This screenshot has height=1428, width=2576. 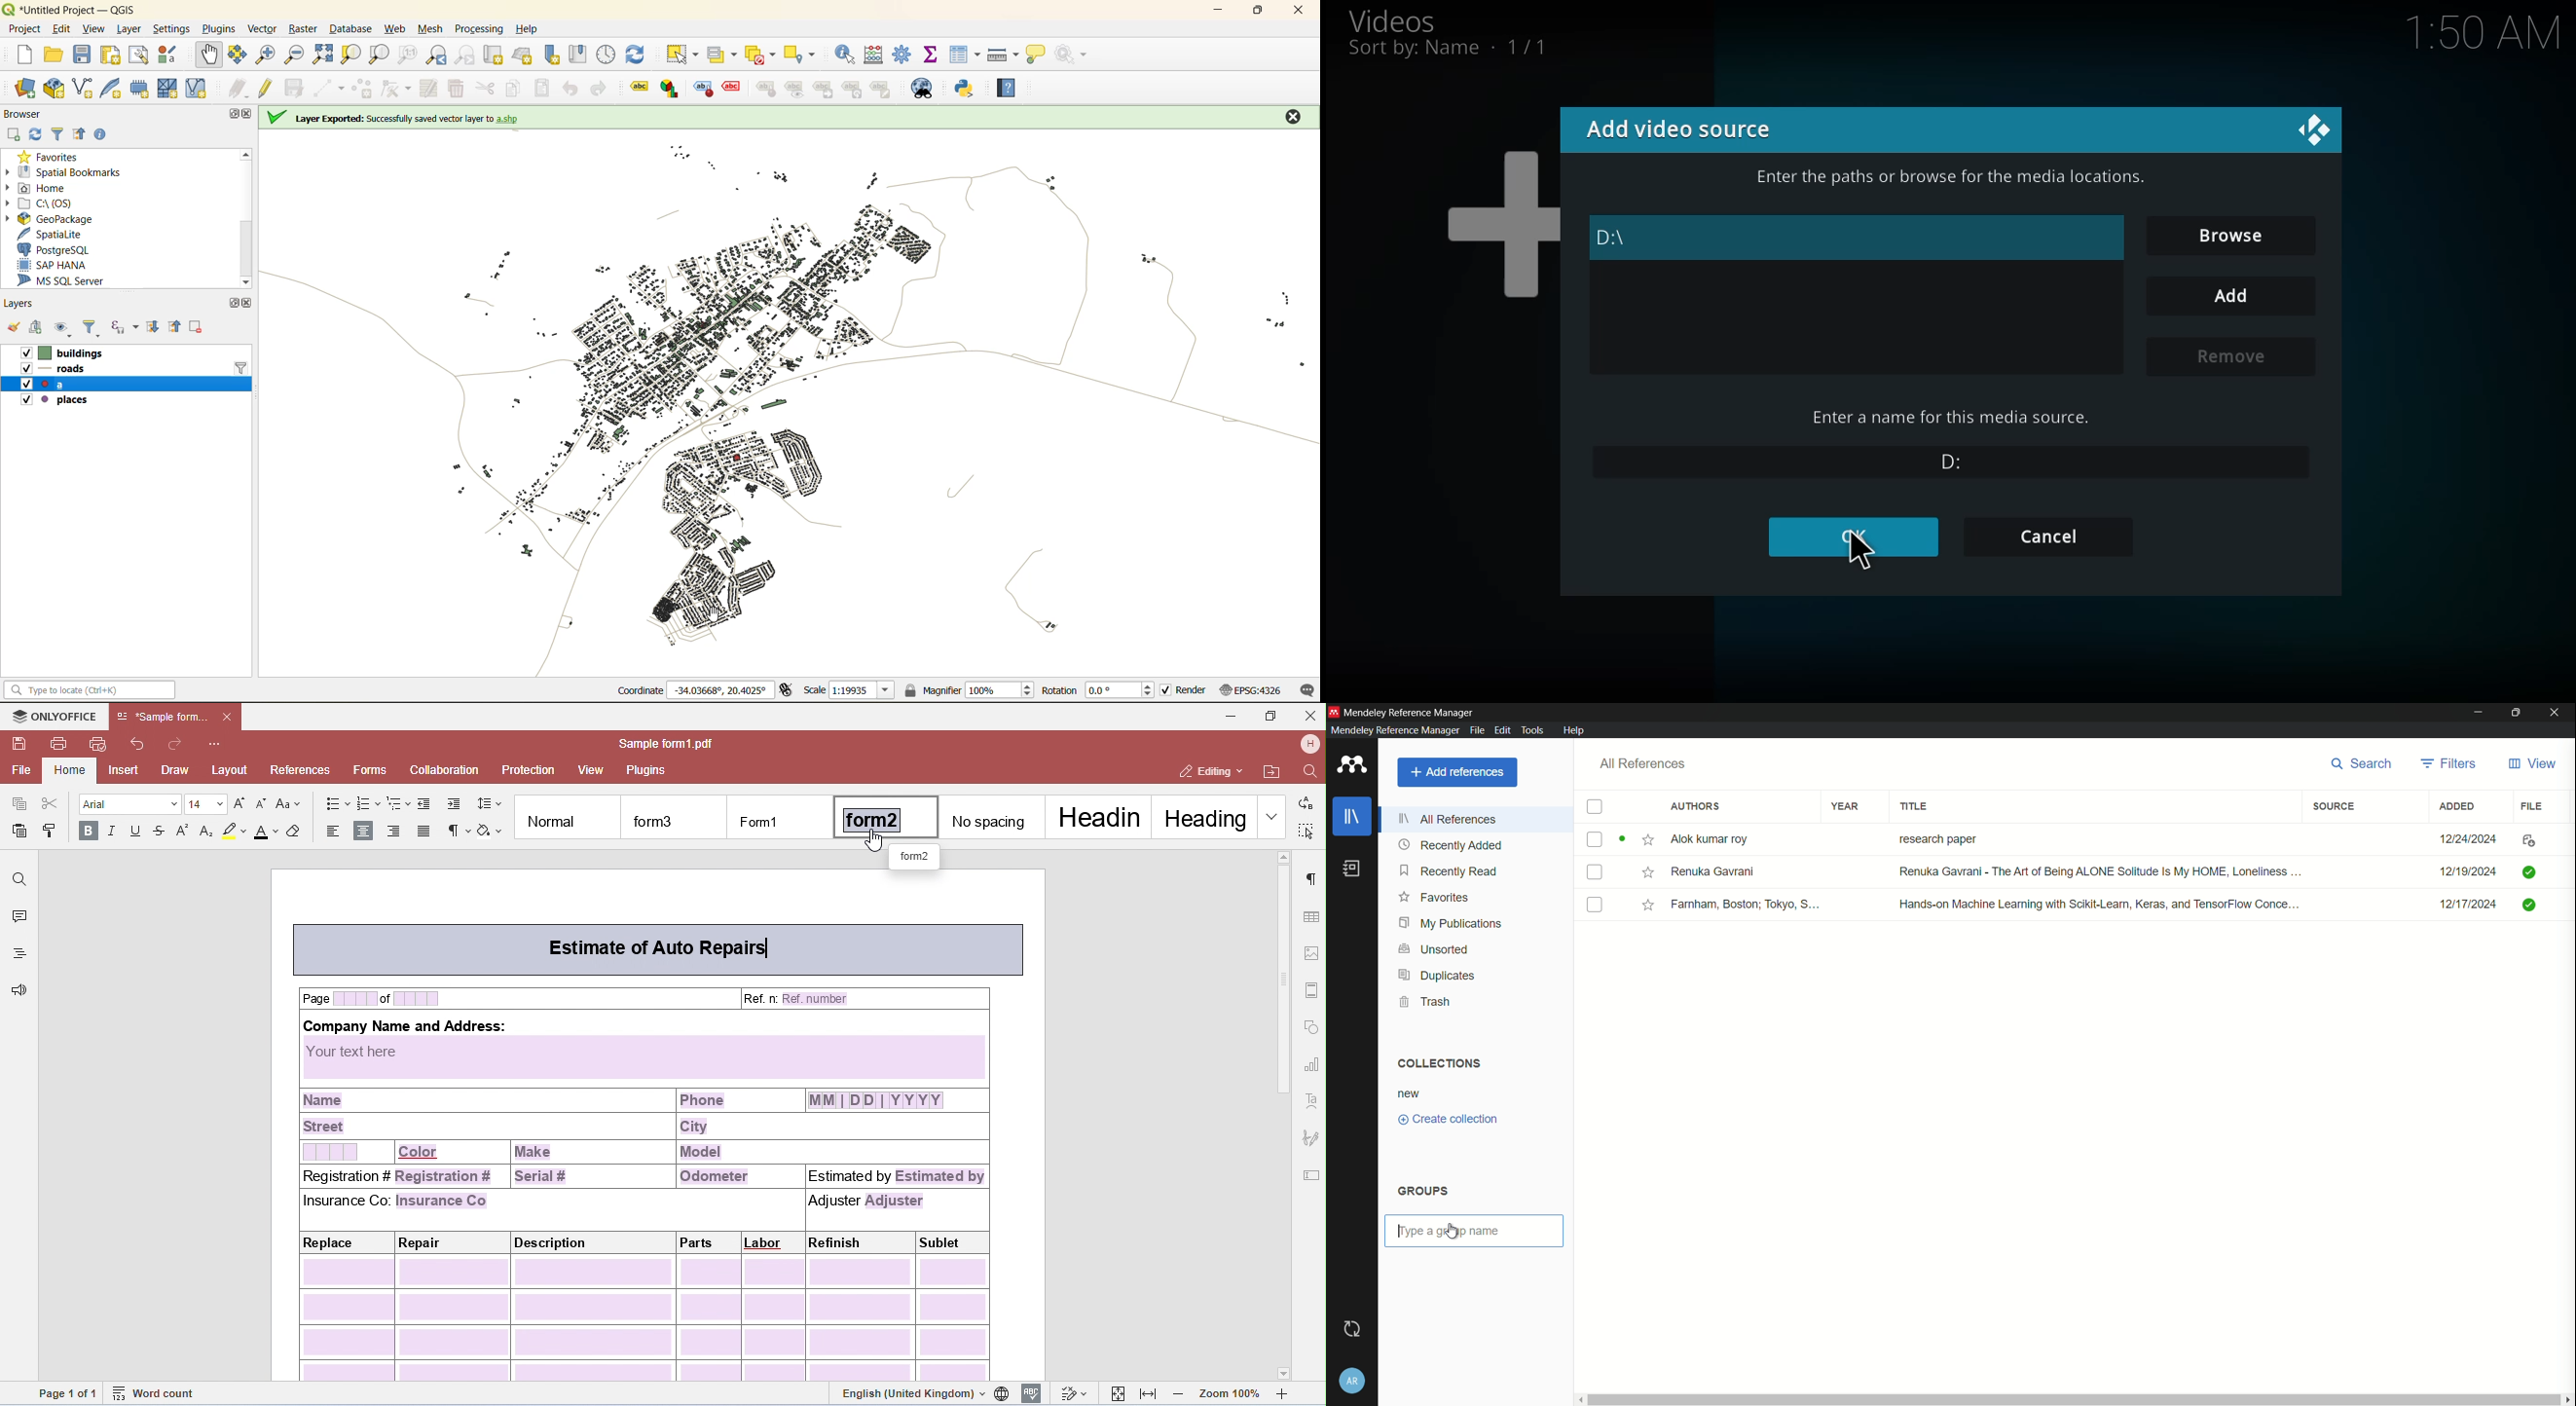 What do you see at coordinates (787, 690) in the screenshot?
I see `toggle extents` at bounding box center [787, 690].